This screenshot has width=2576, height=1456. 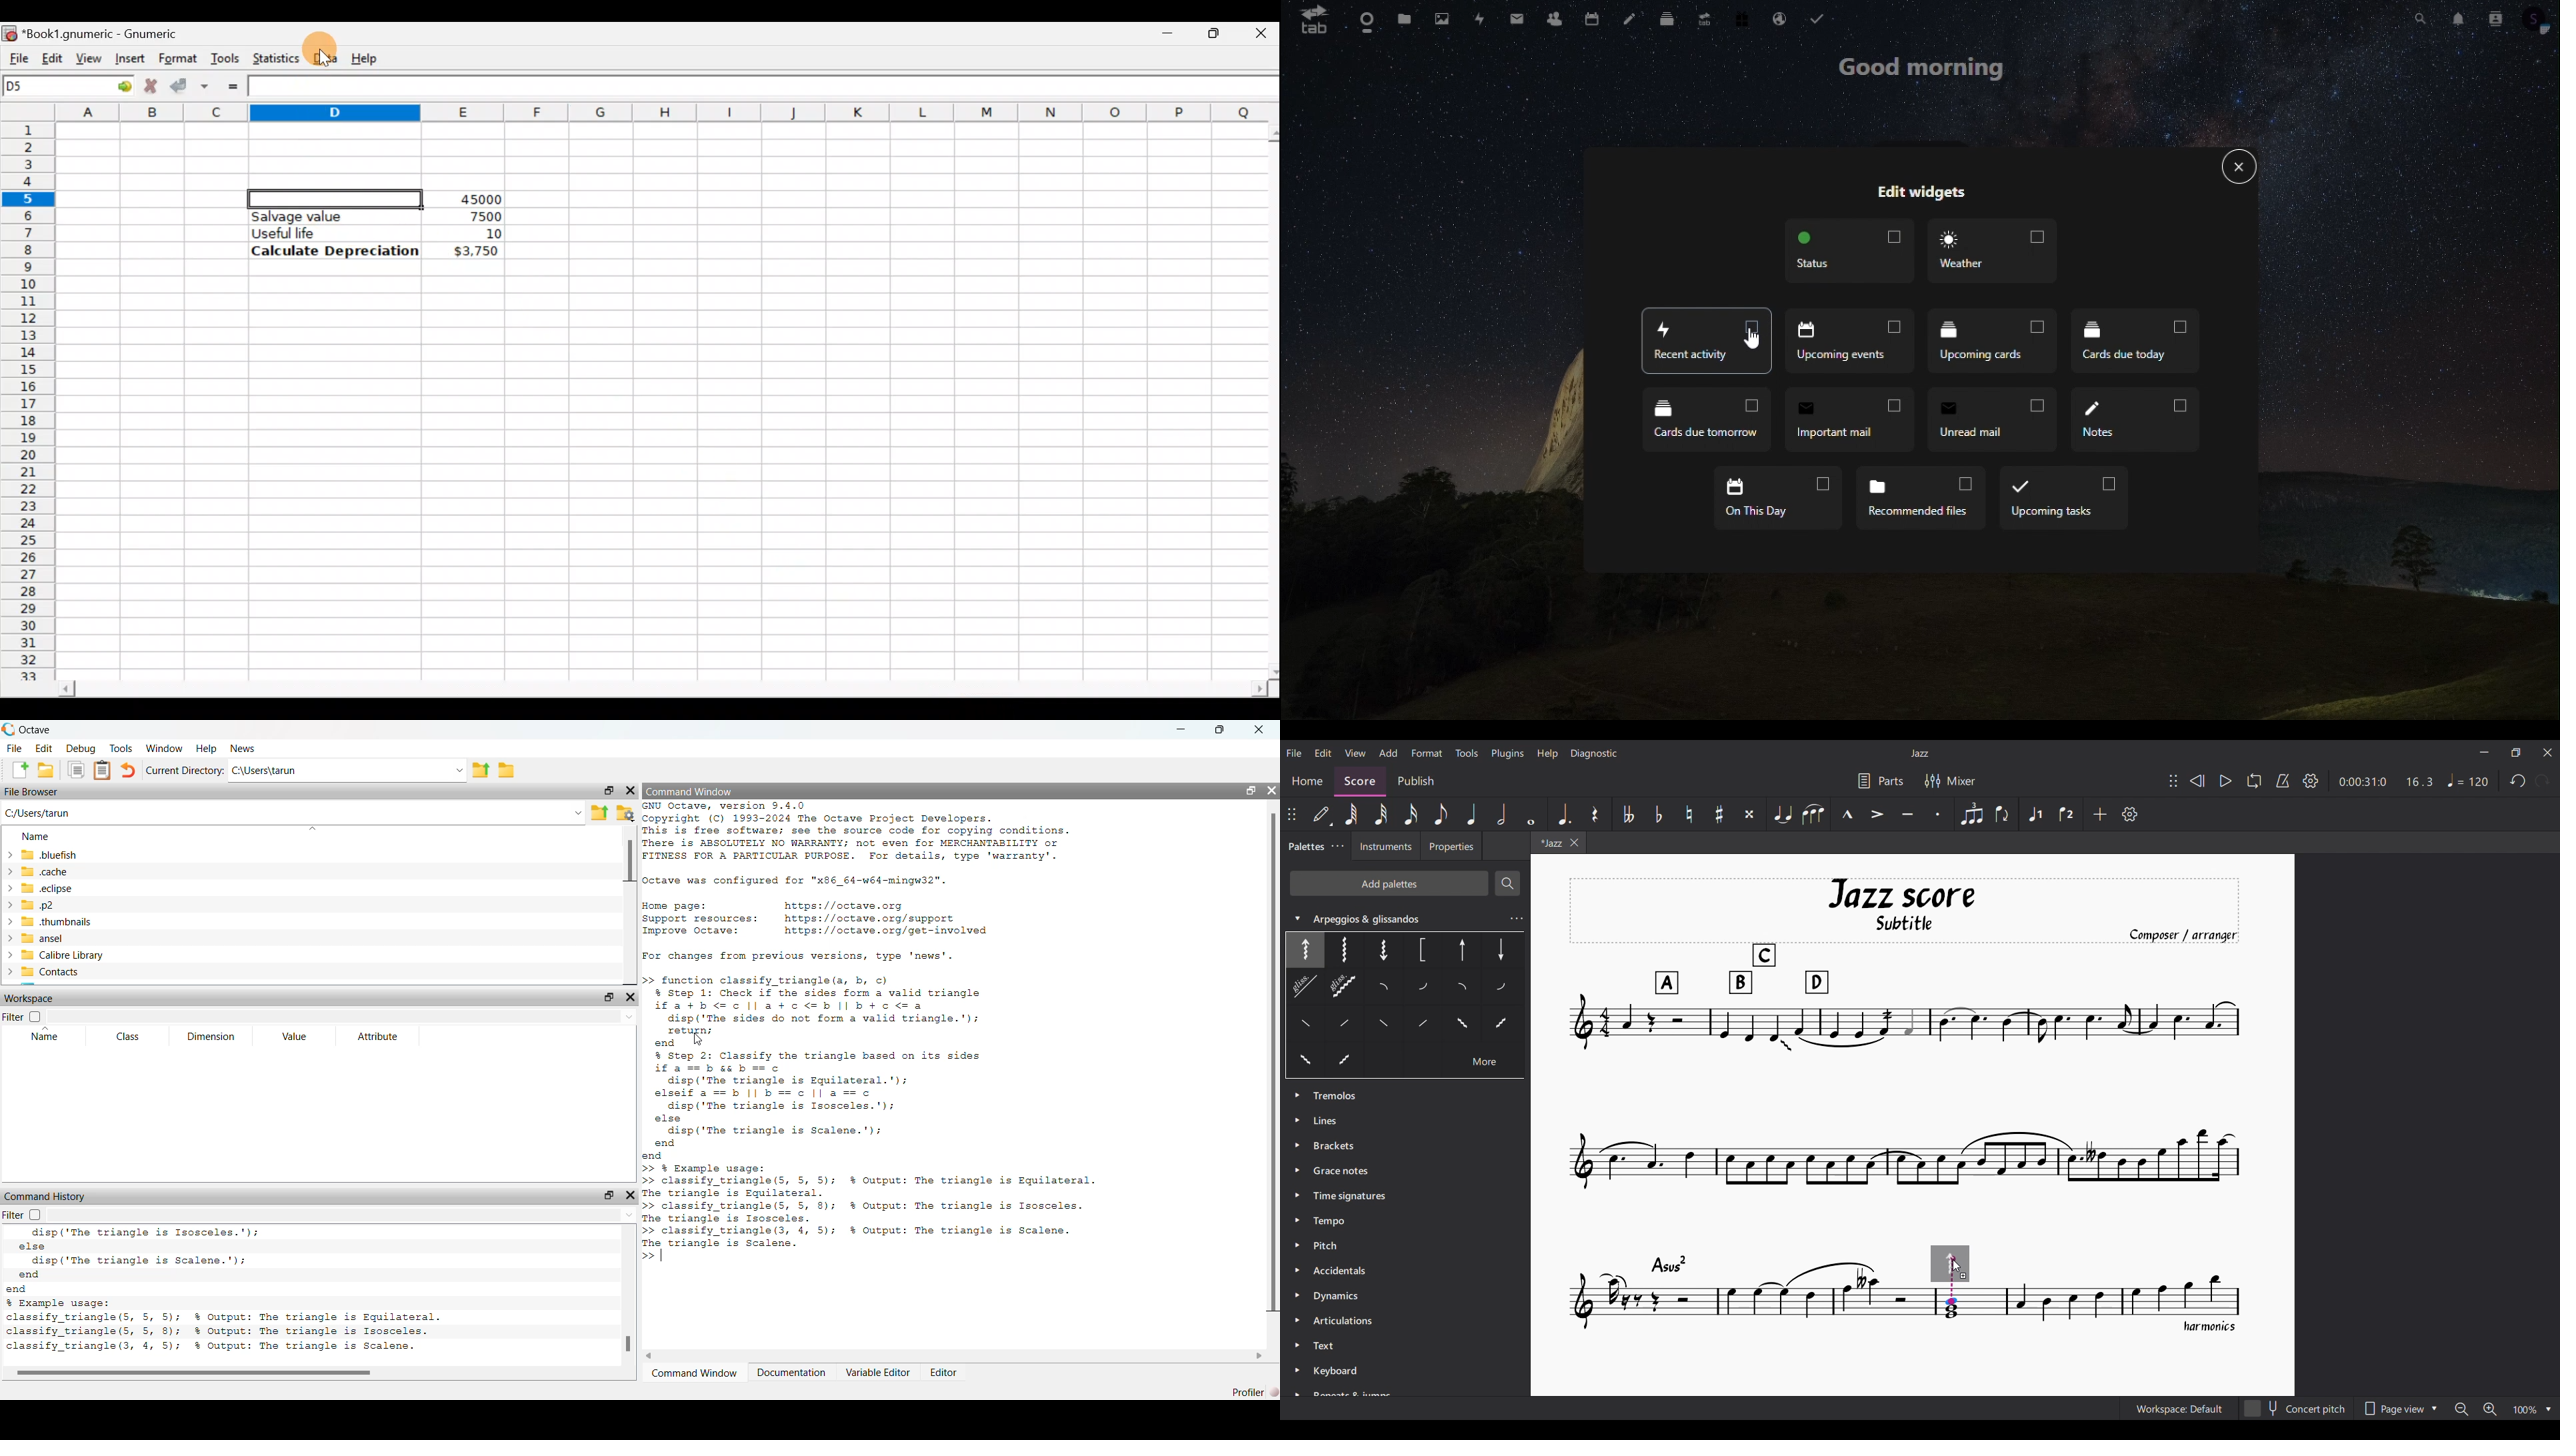 I want to click on Articulation, so click(x=1347, y=1323).